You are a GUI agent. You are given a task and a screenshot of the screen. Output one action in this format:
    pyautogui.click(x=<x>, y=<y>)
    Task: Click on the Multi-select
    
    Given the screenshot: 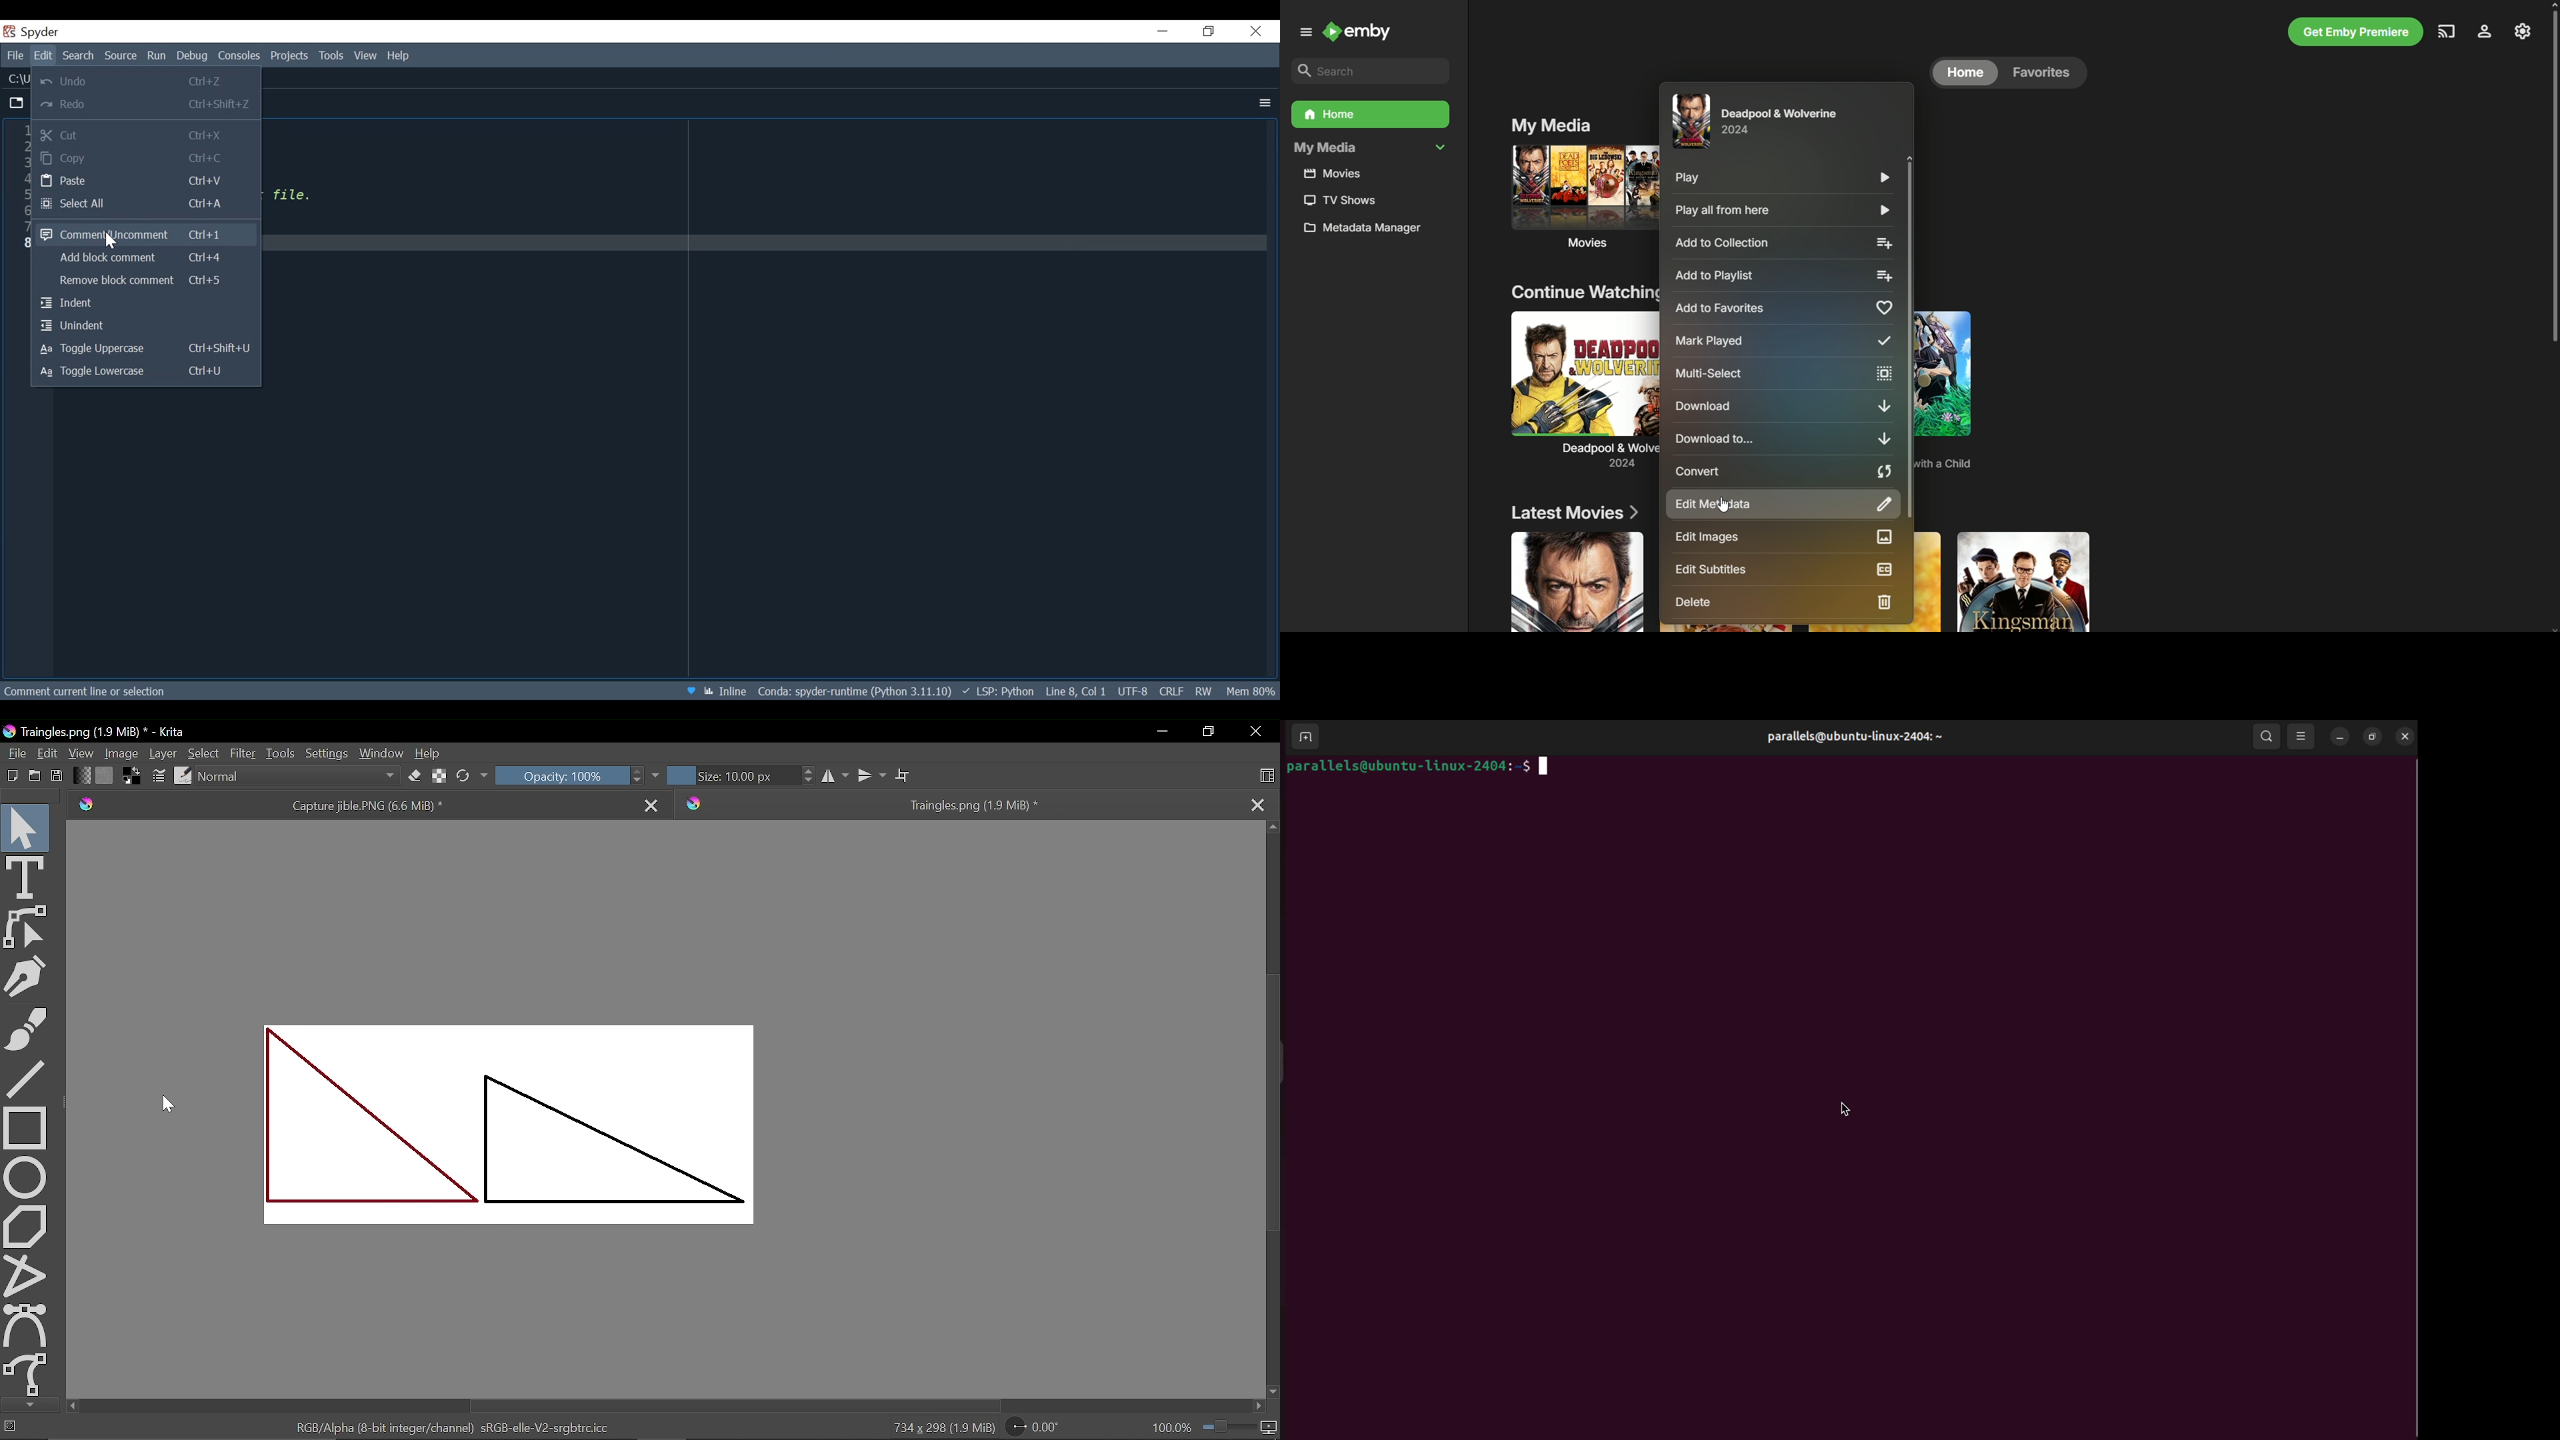 What is the action you would take?
    pyautogui.click(x=1789, y=373)
    